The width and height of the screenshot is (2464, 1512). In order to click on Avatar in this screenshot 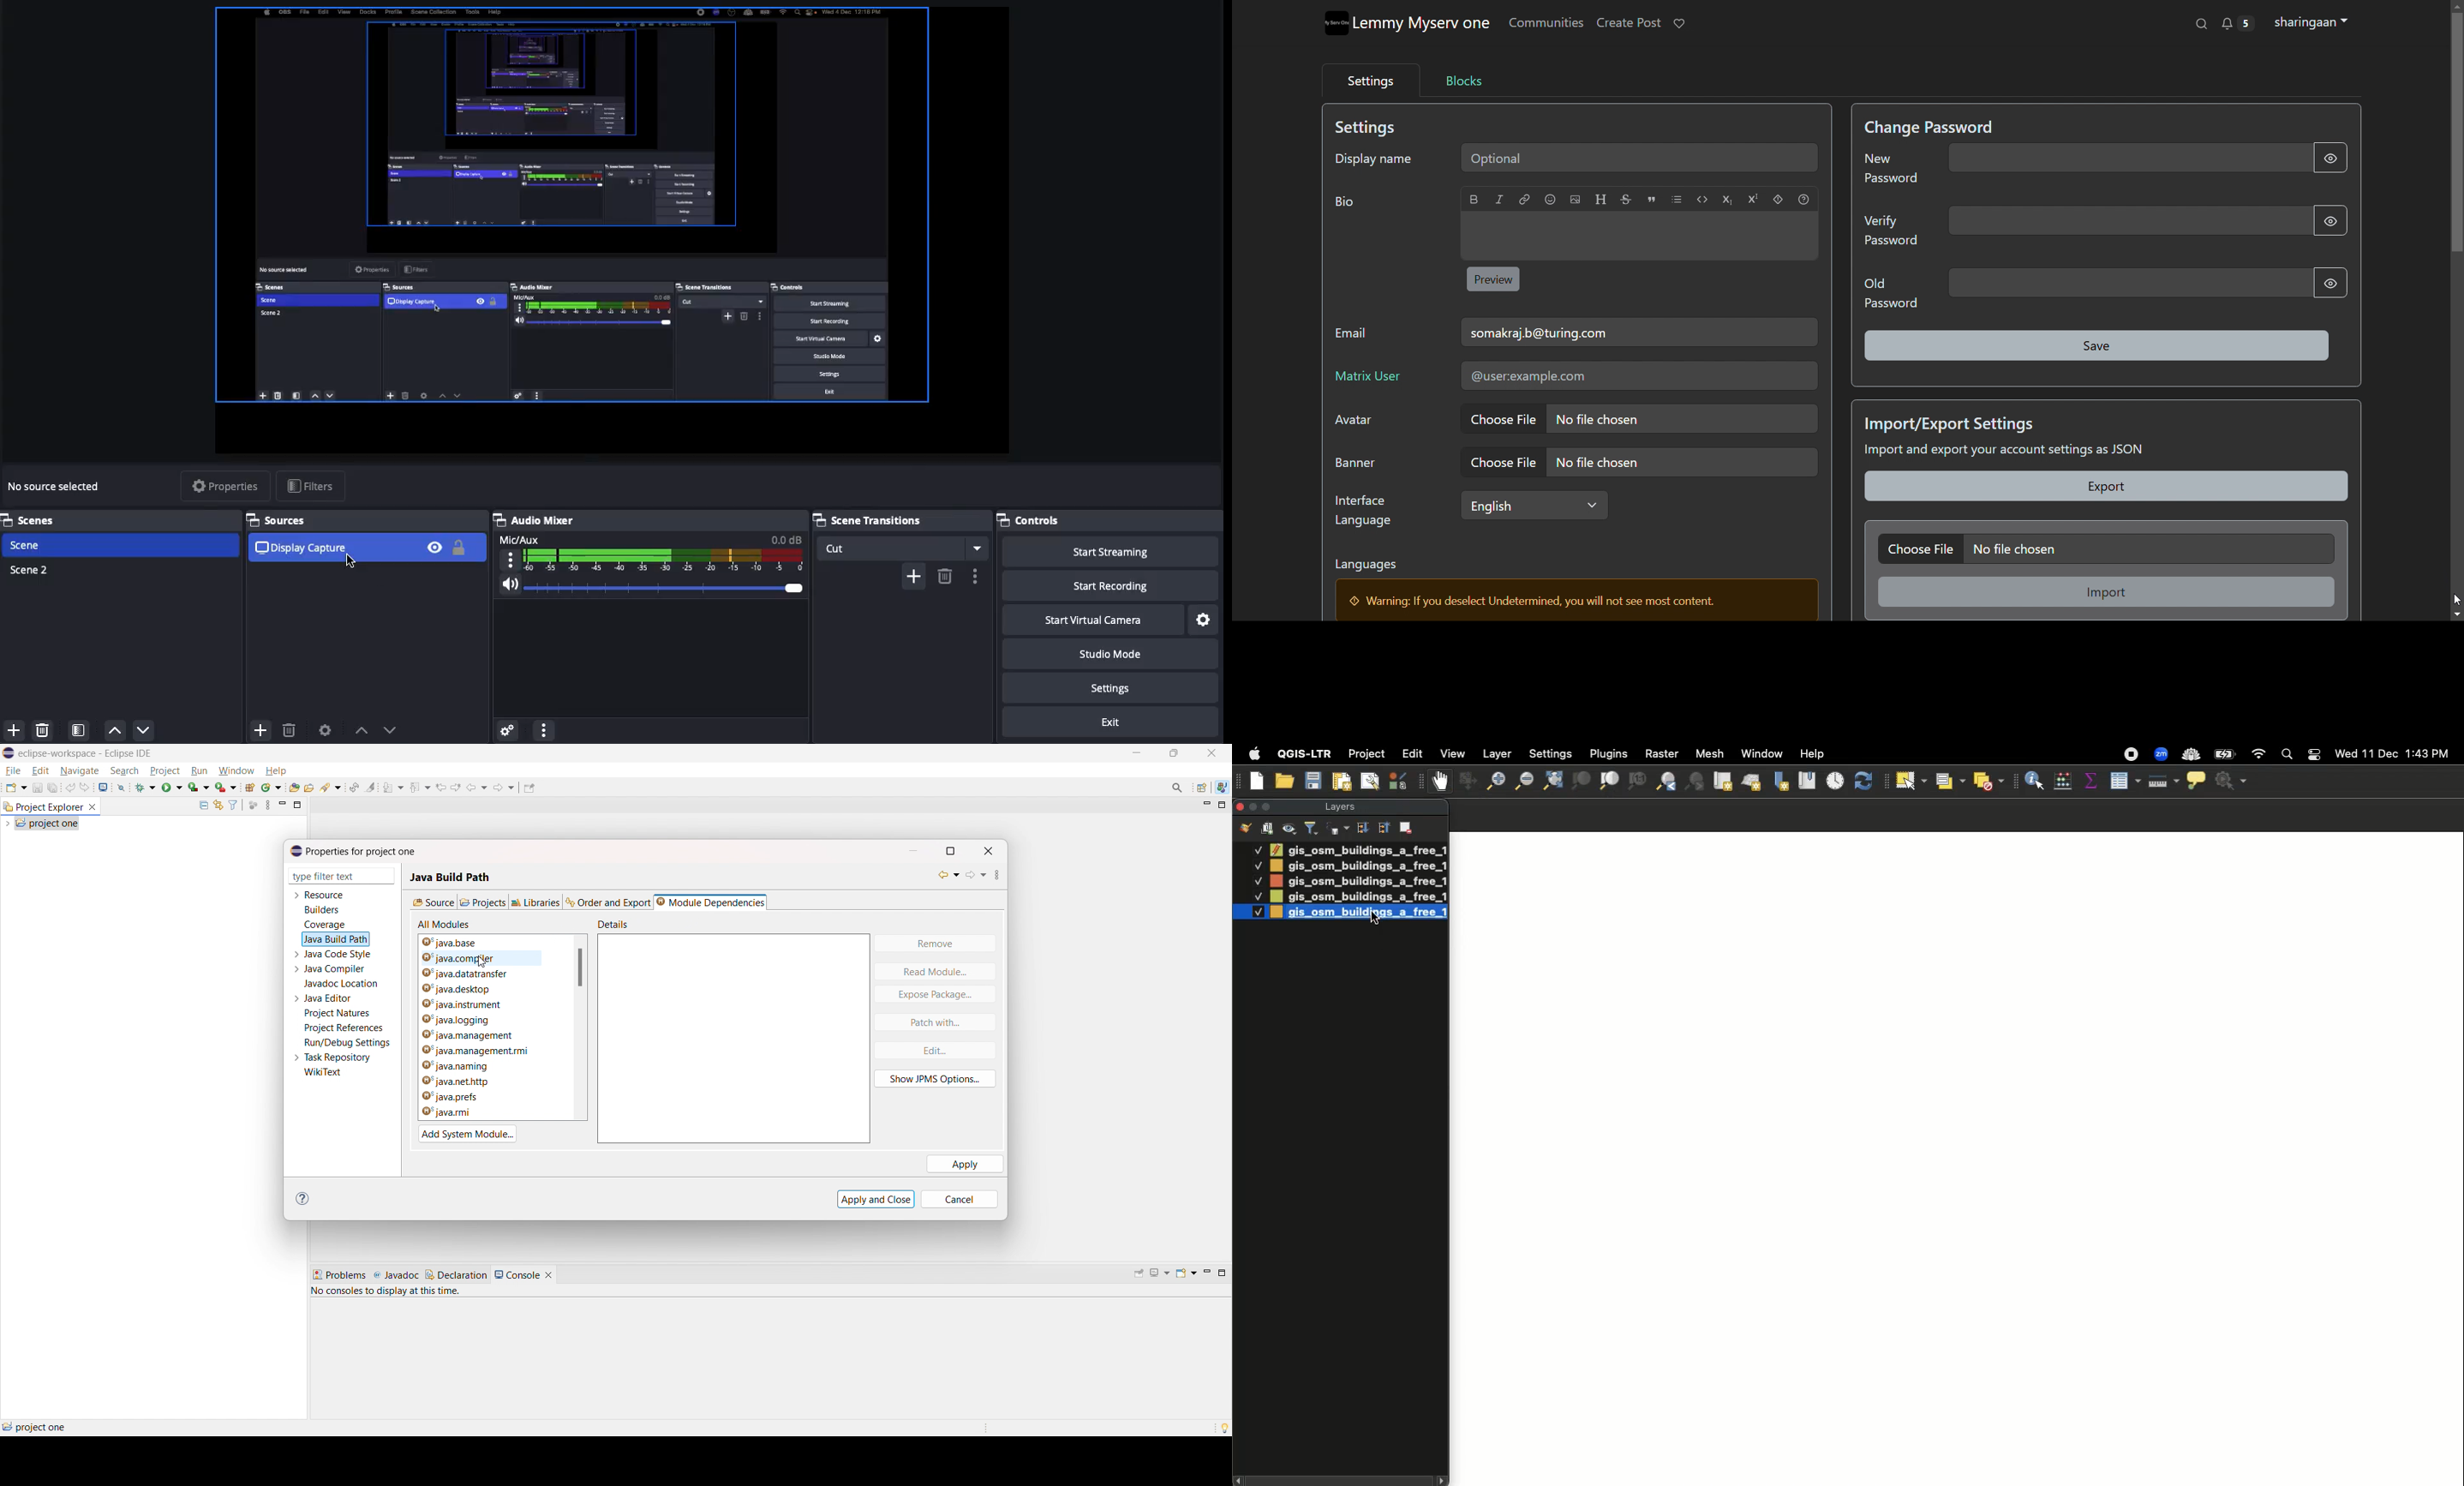, I will do `click(1351, 422)`.